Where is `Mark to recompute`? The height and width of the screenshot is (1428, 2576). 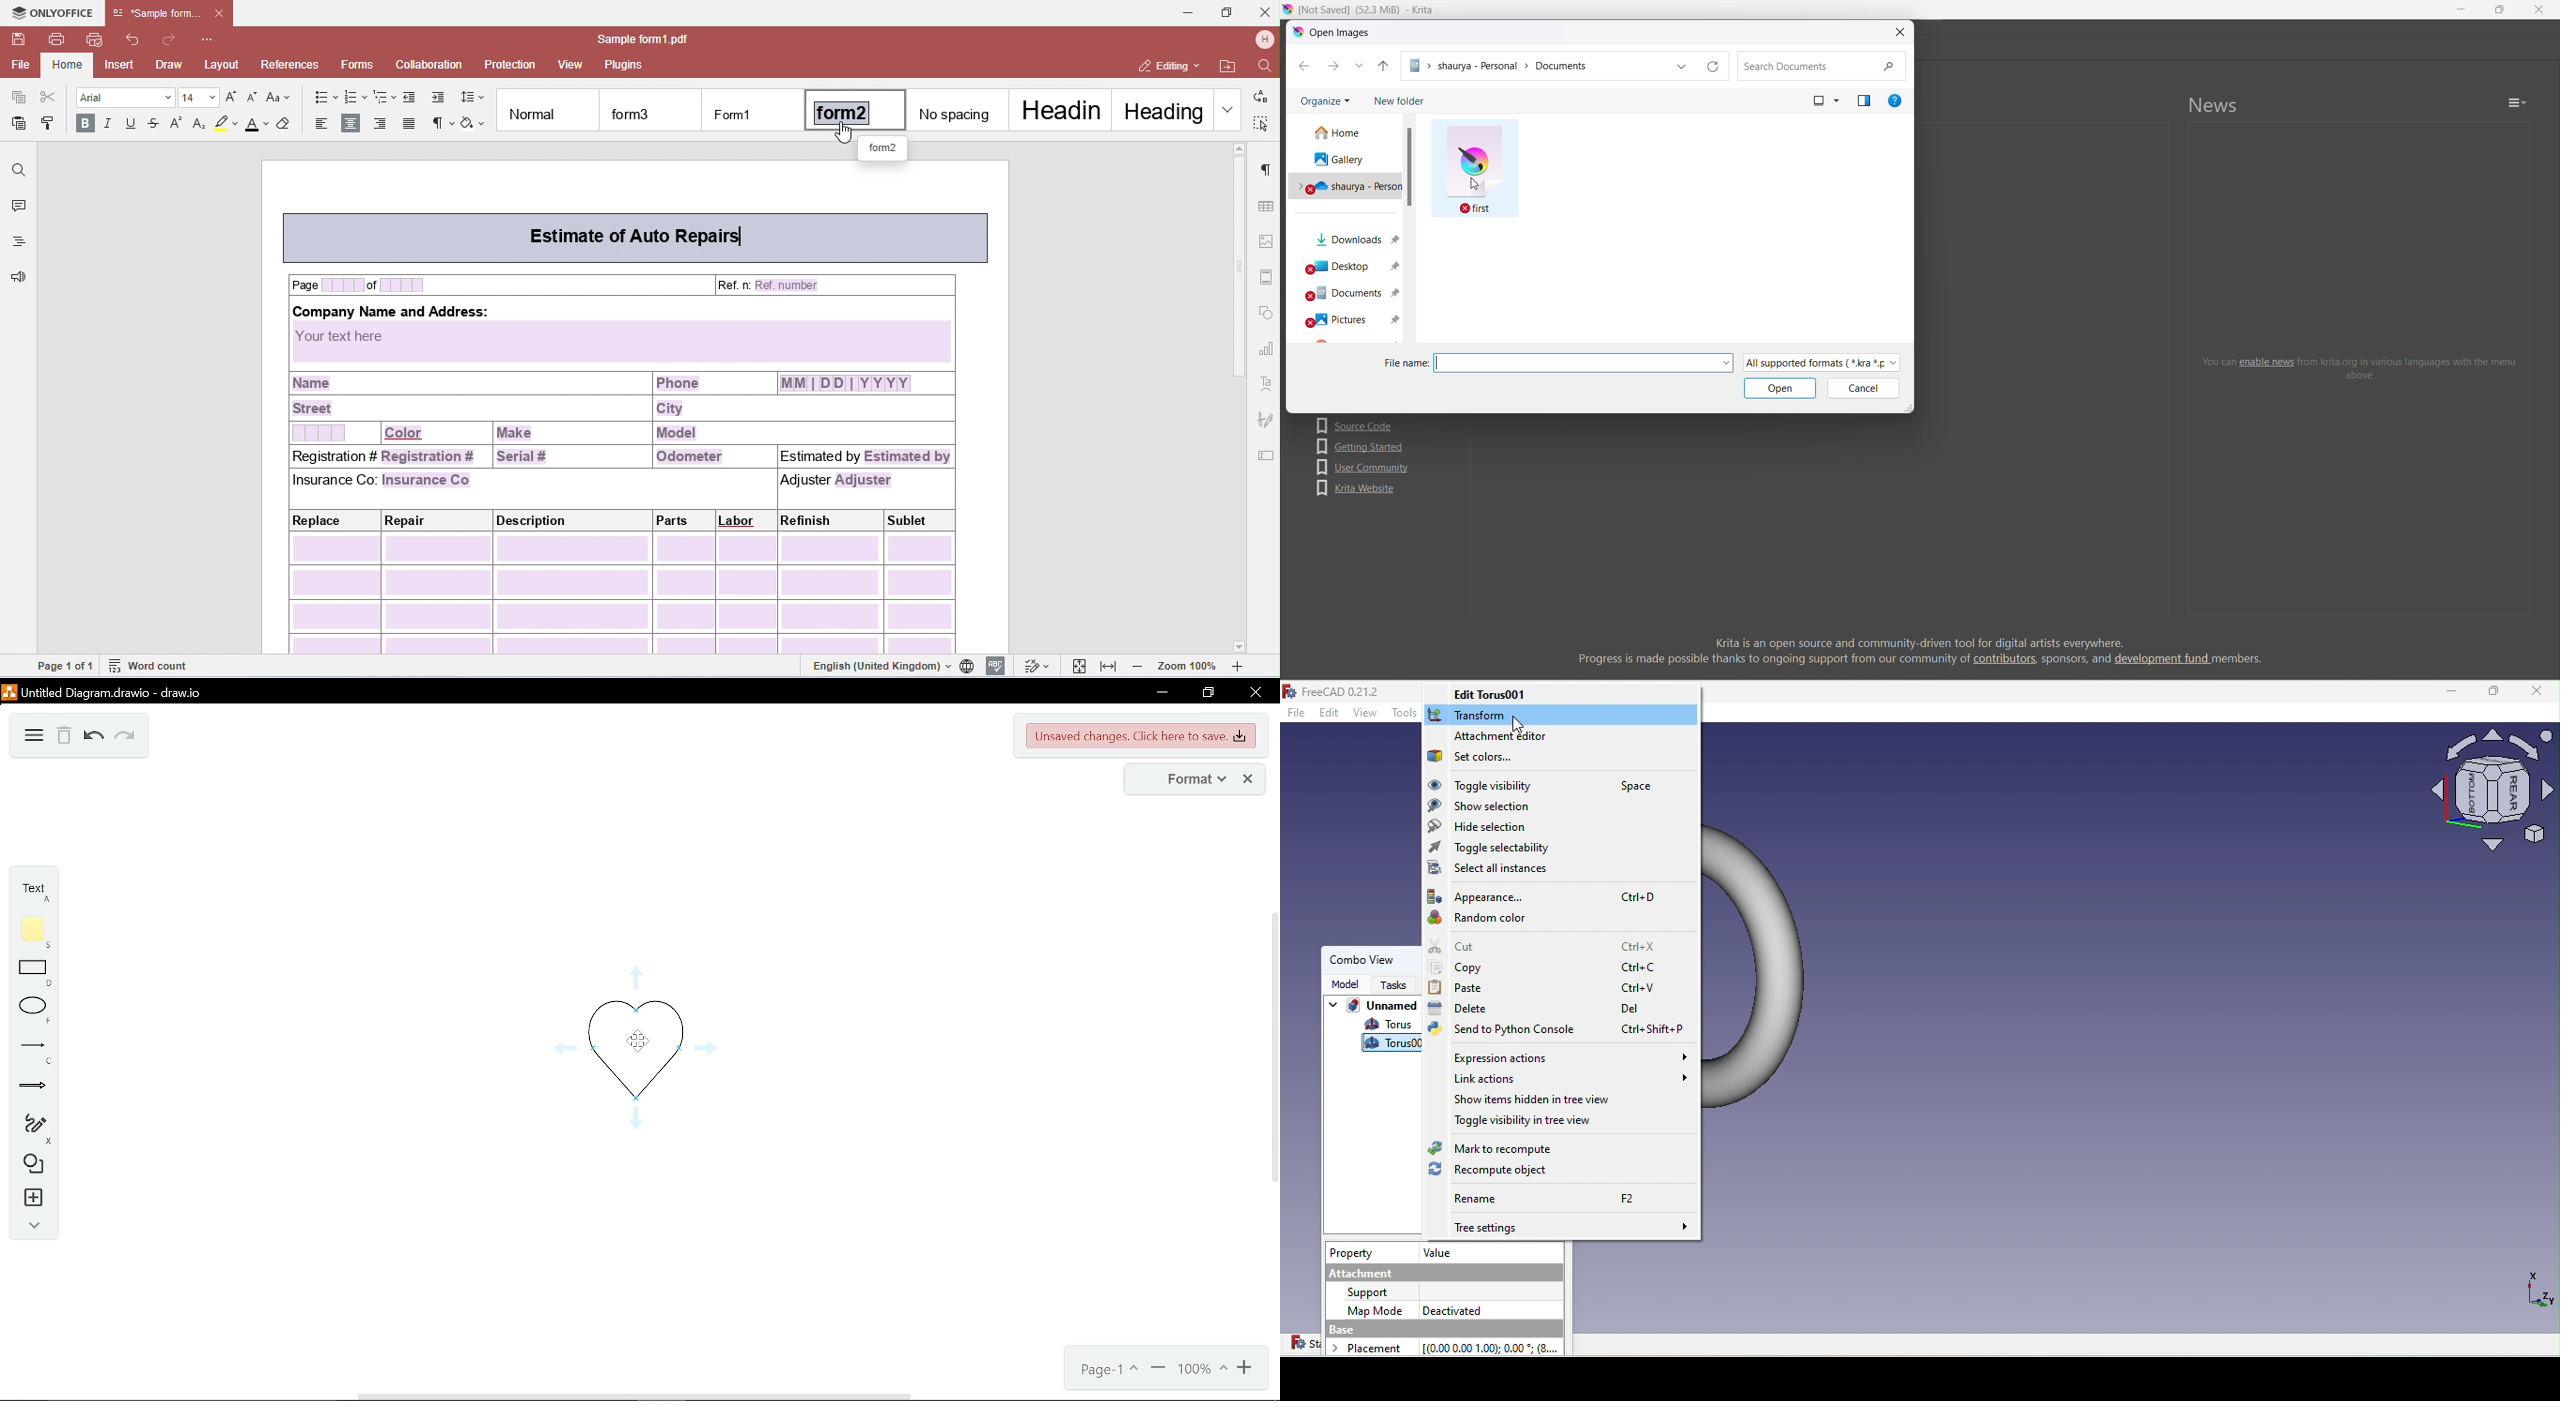
Mark to recompute is located at coordinates (1490, 1148).